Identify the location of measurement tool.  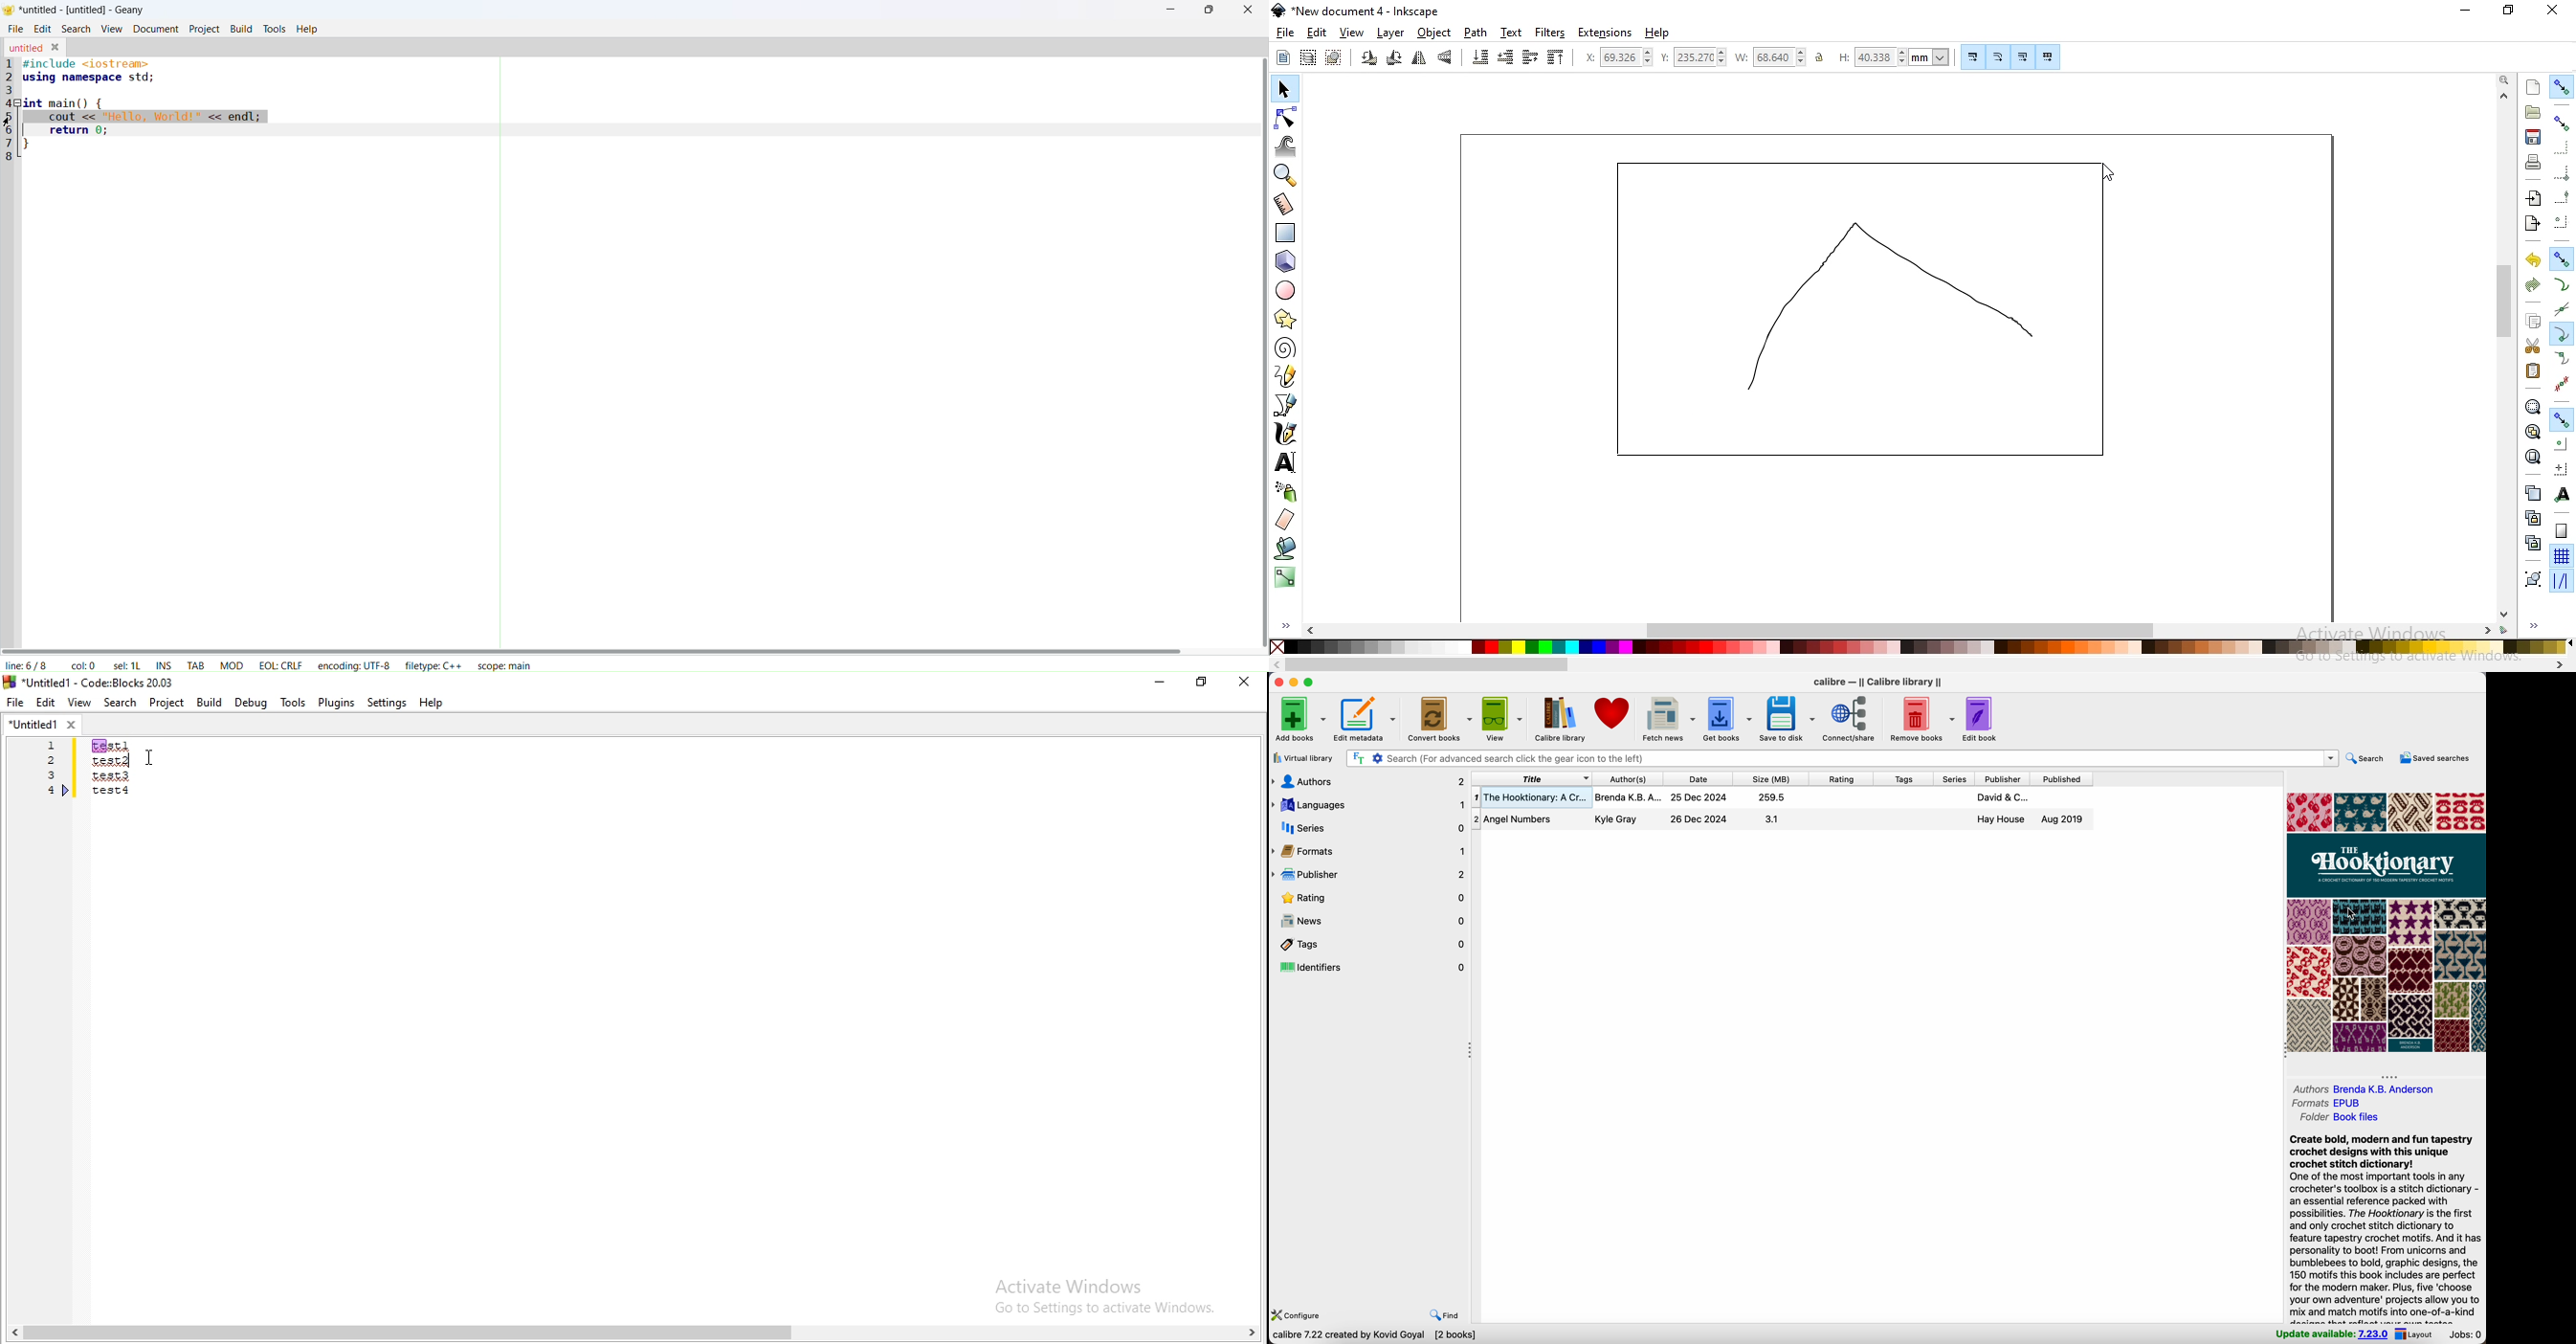
(1284, 206).